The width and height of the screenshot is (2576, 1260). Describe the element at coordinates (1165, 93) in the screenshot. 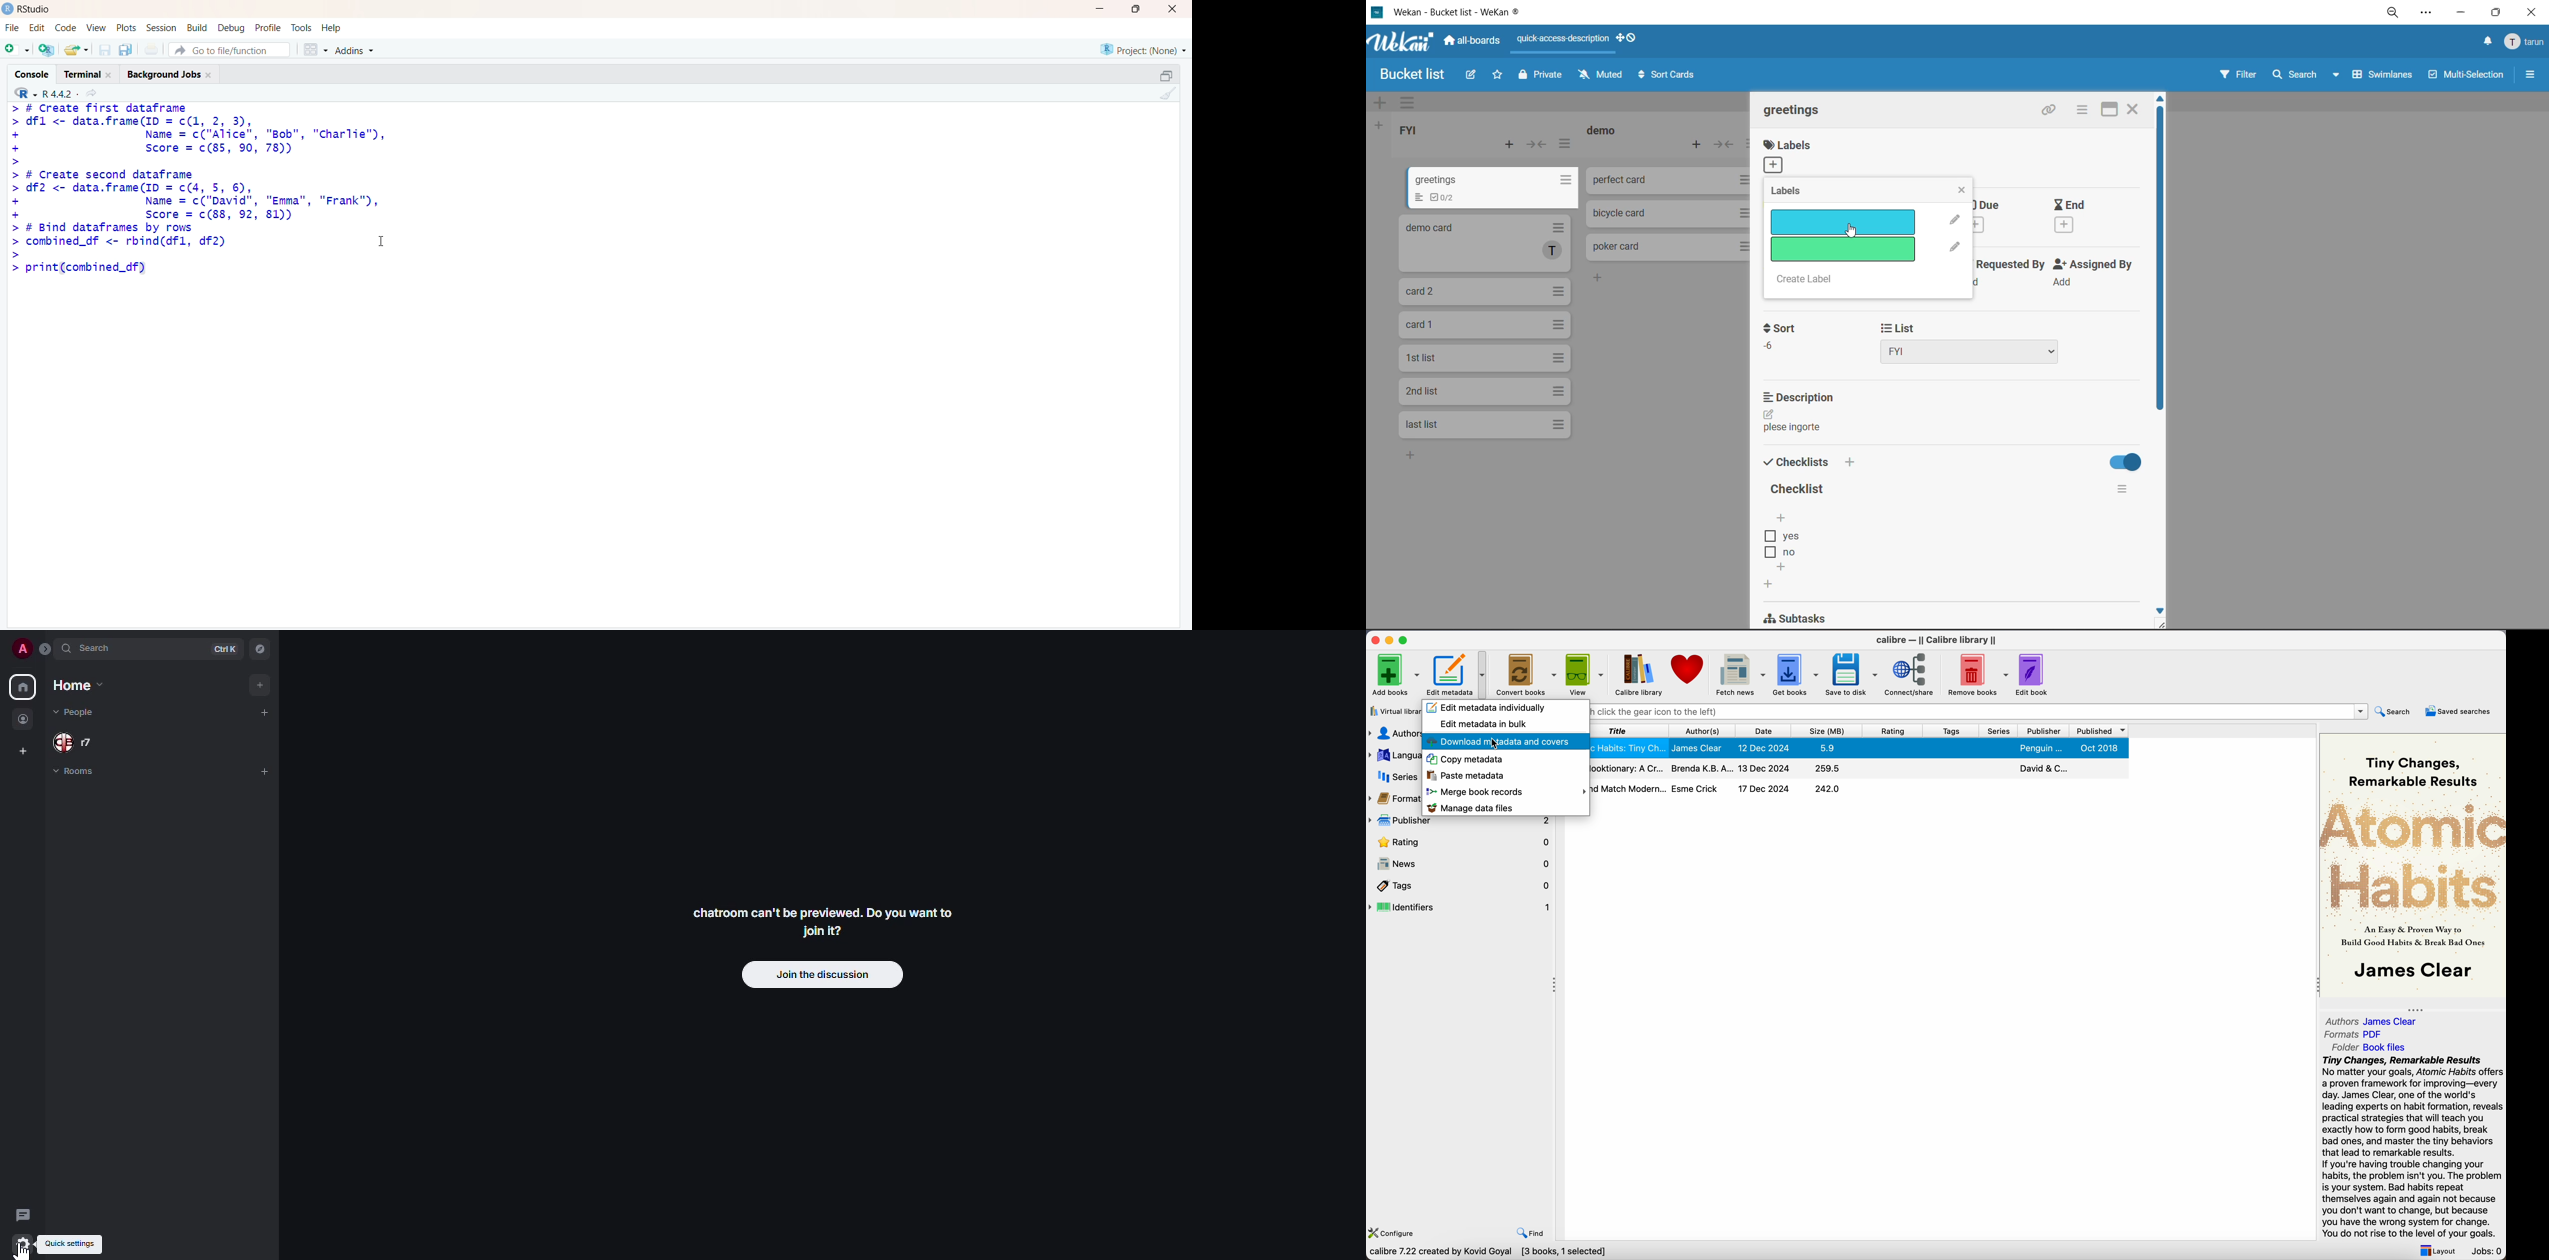

I see `clear console` at that location.